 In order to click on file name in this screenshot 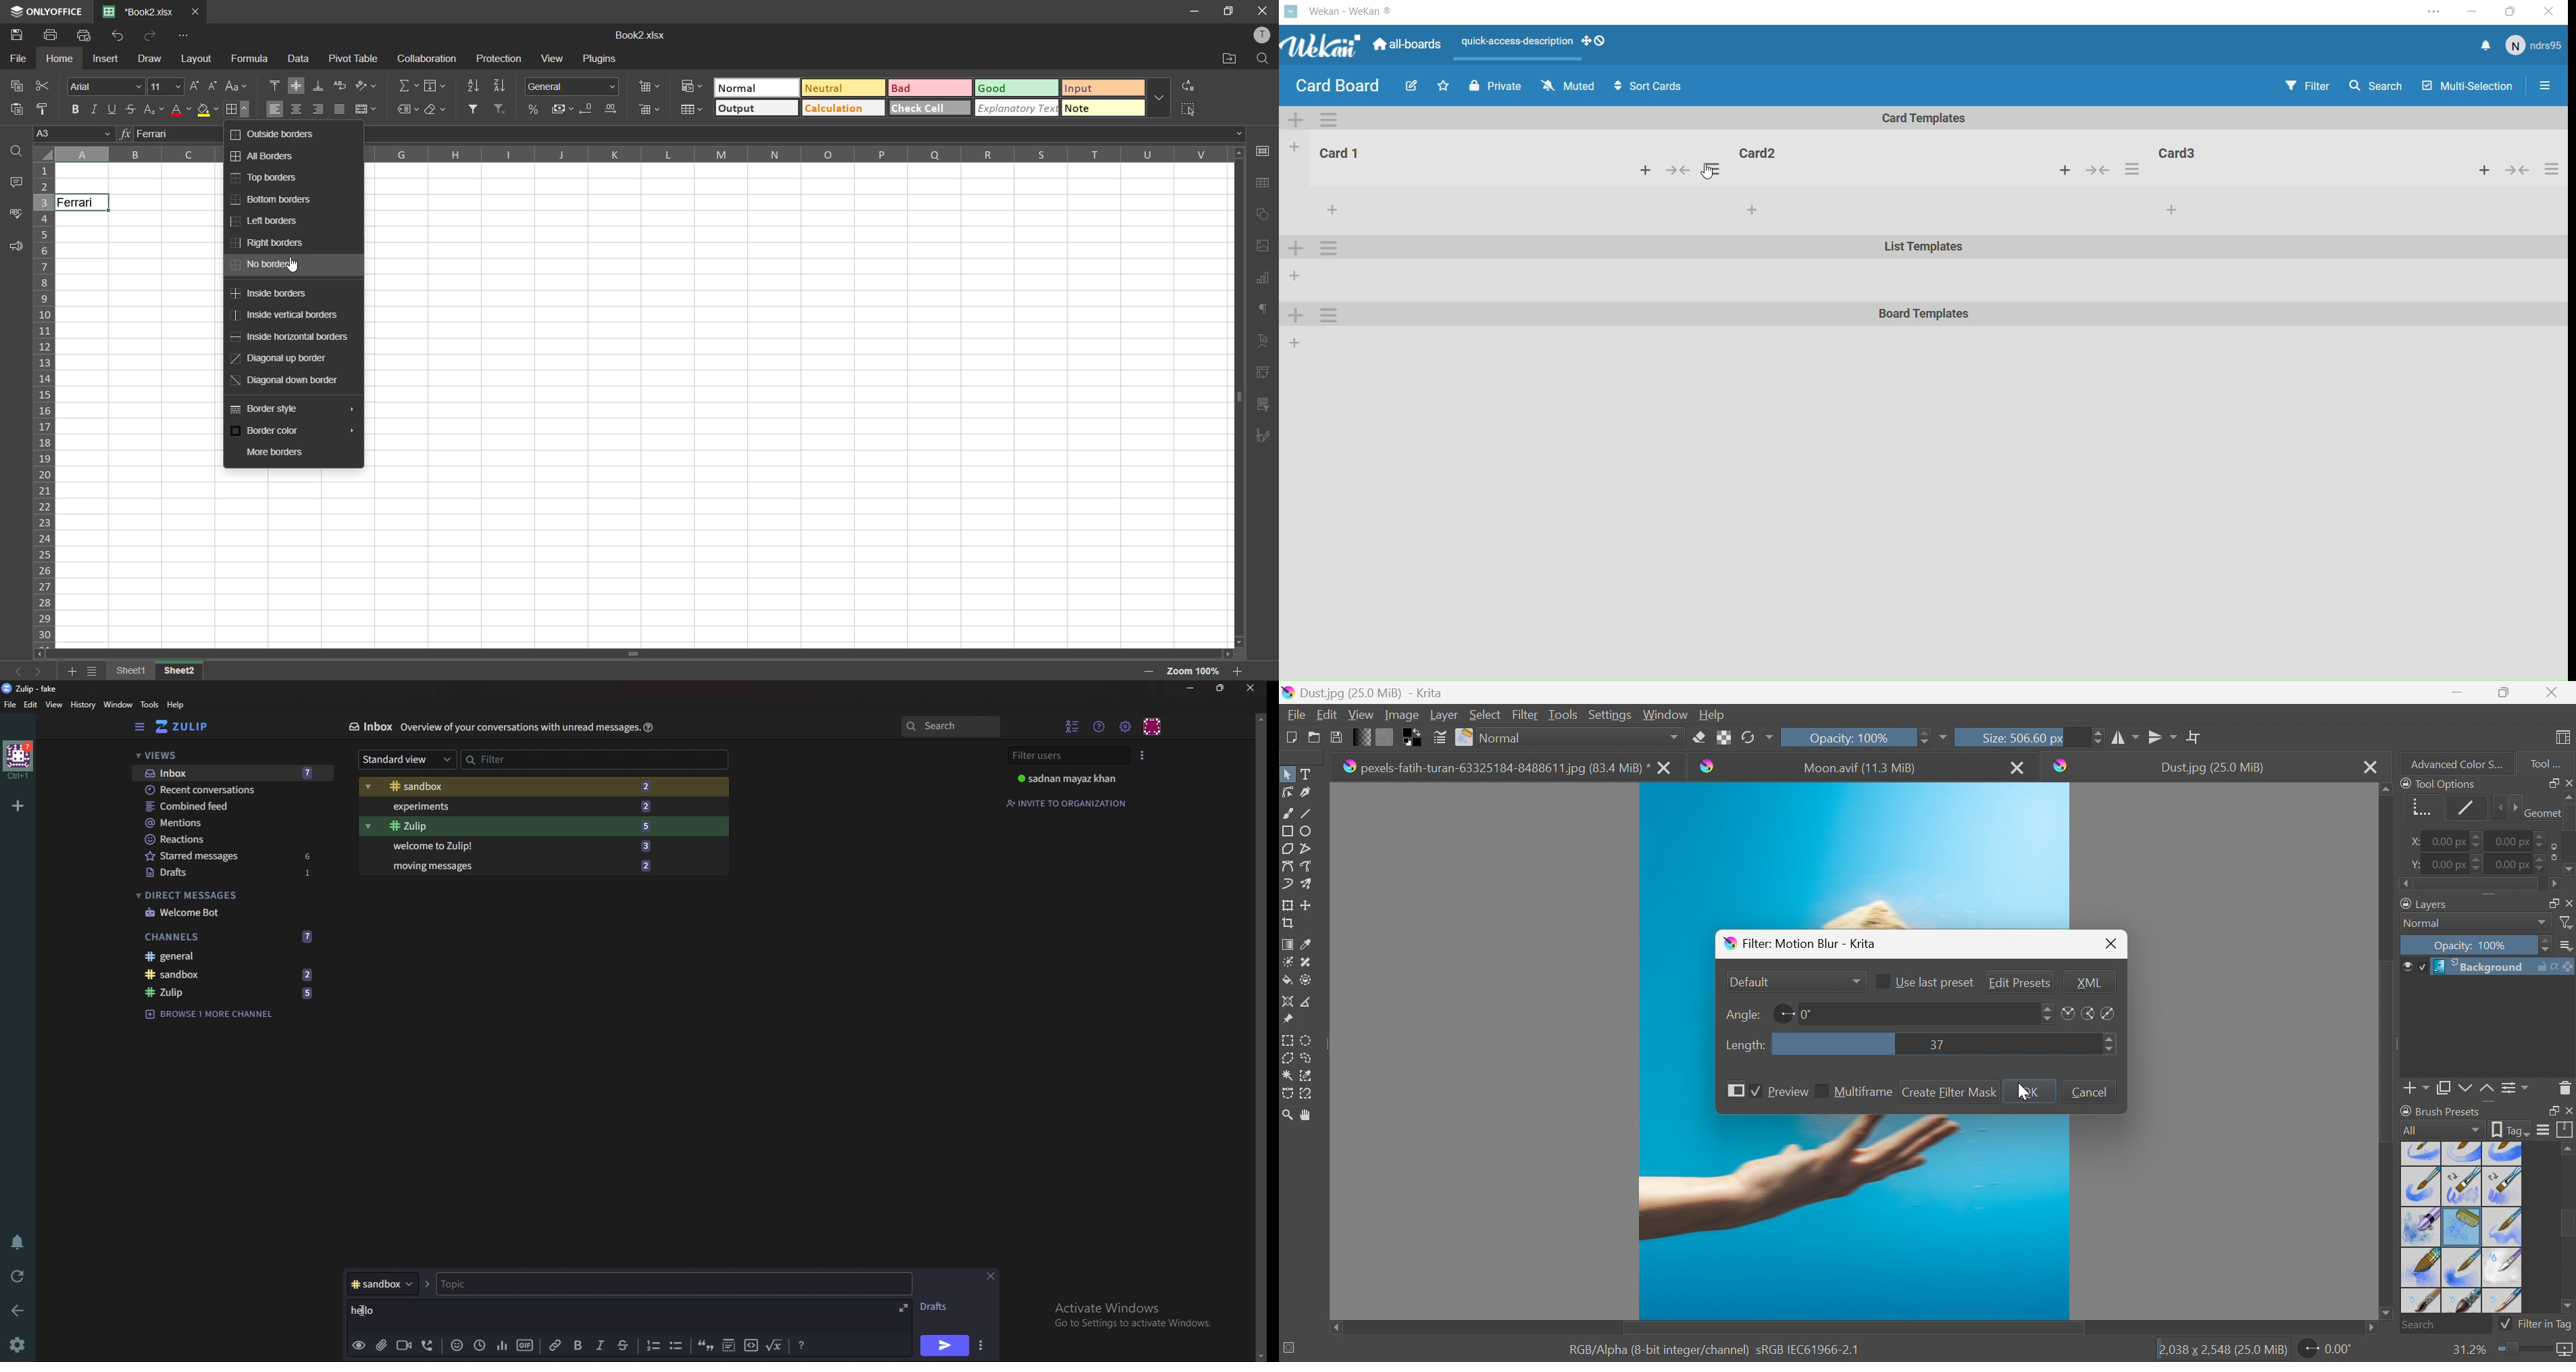, I will do `click(638, 35)`.